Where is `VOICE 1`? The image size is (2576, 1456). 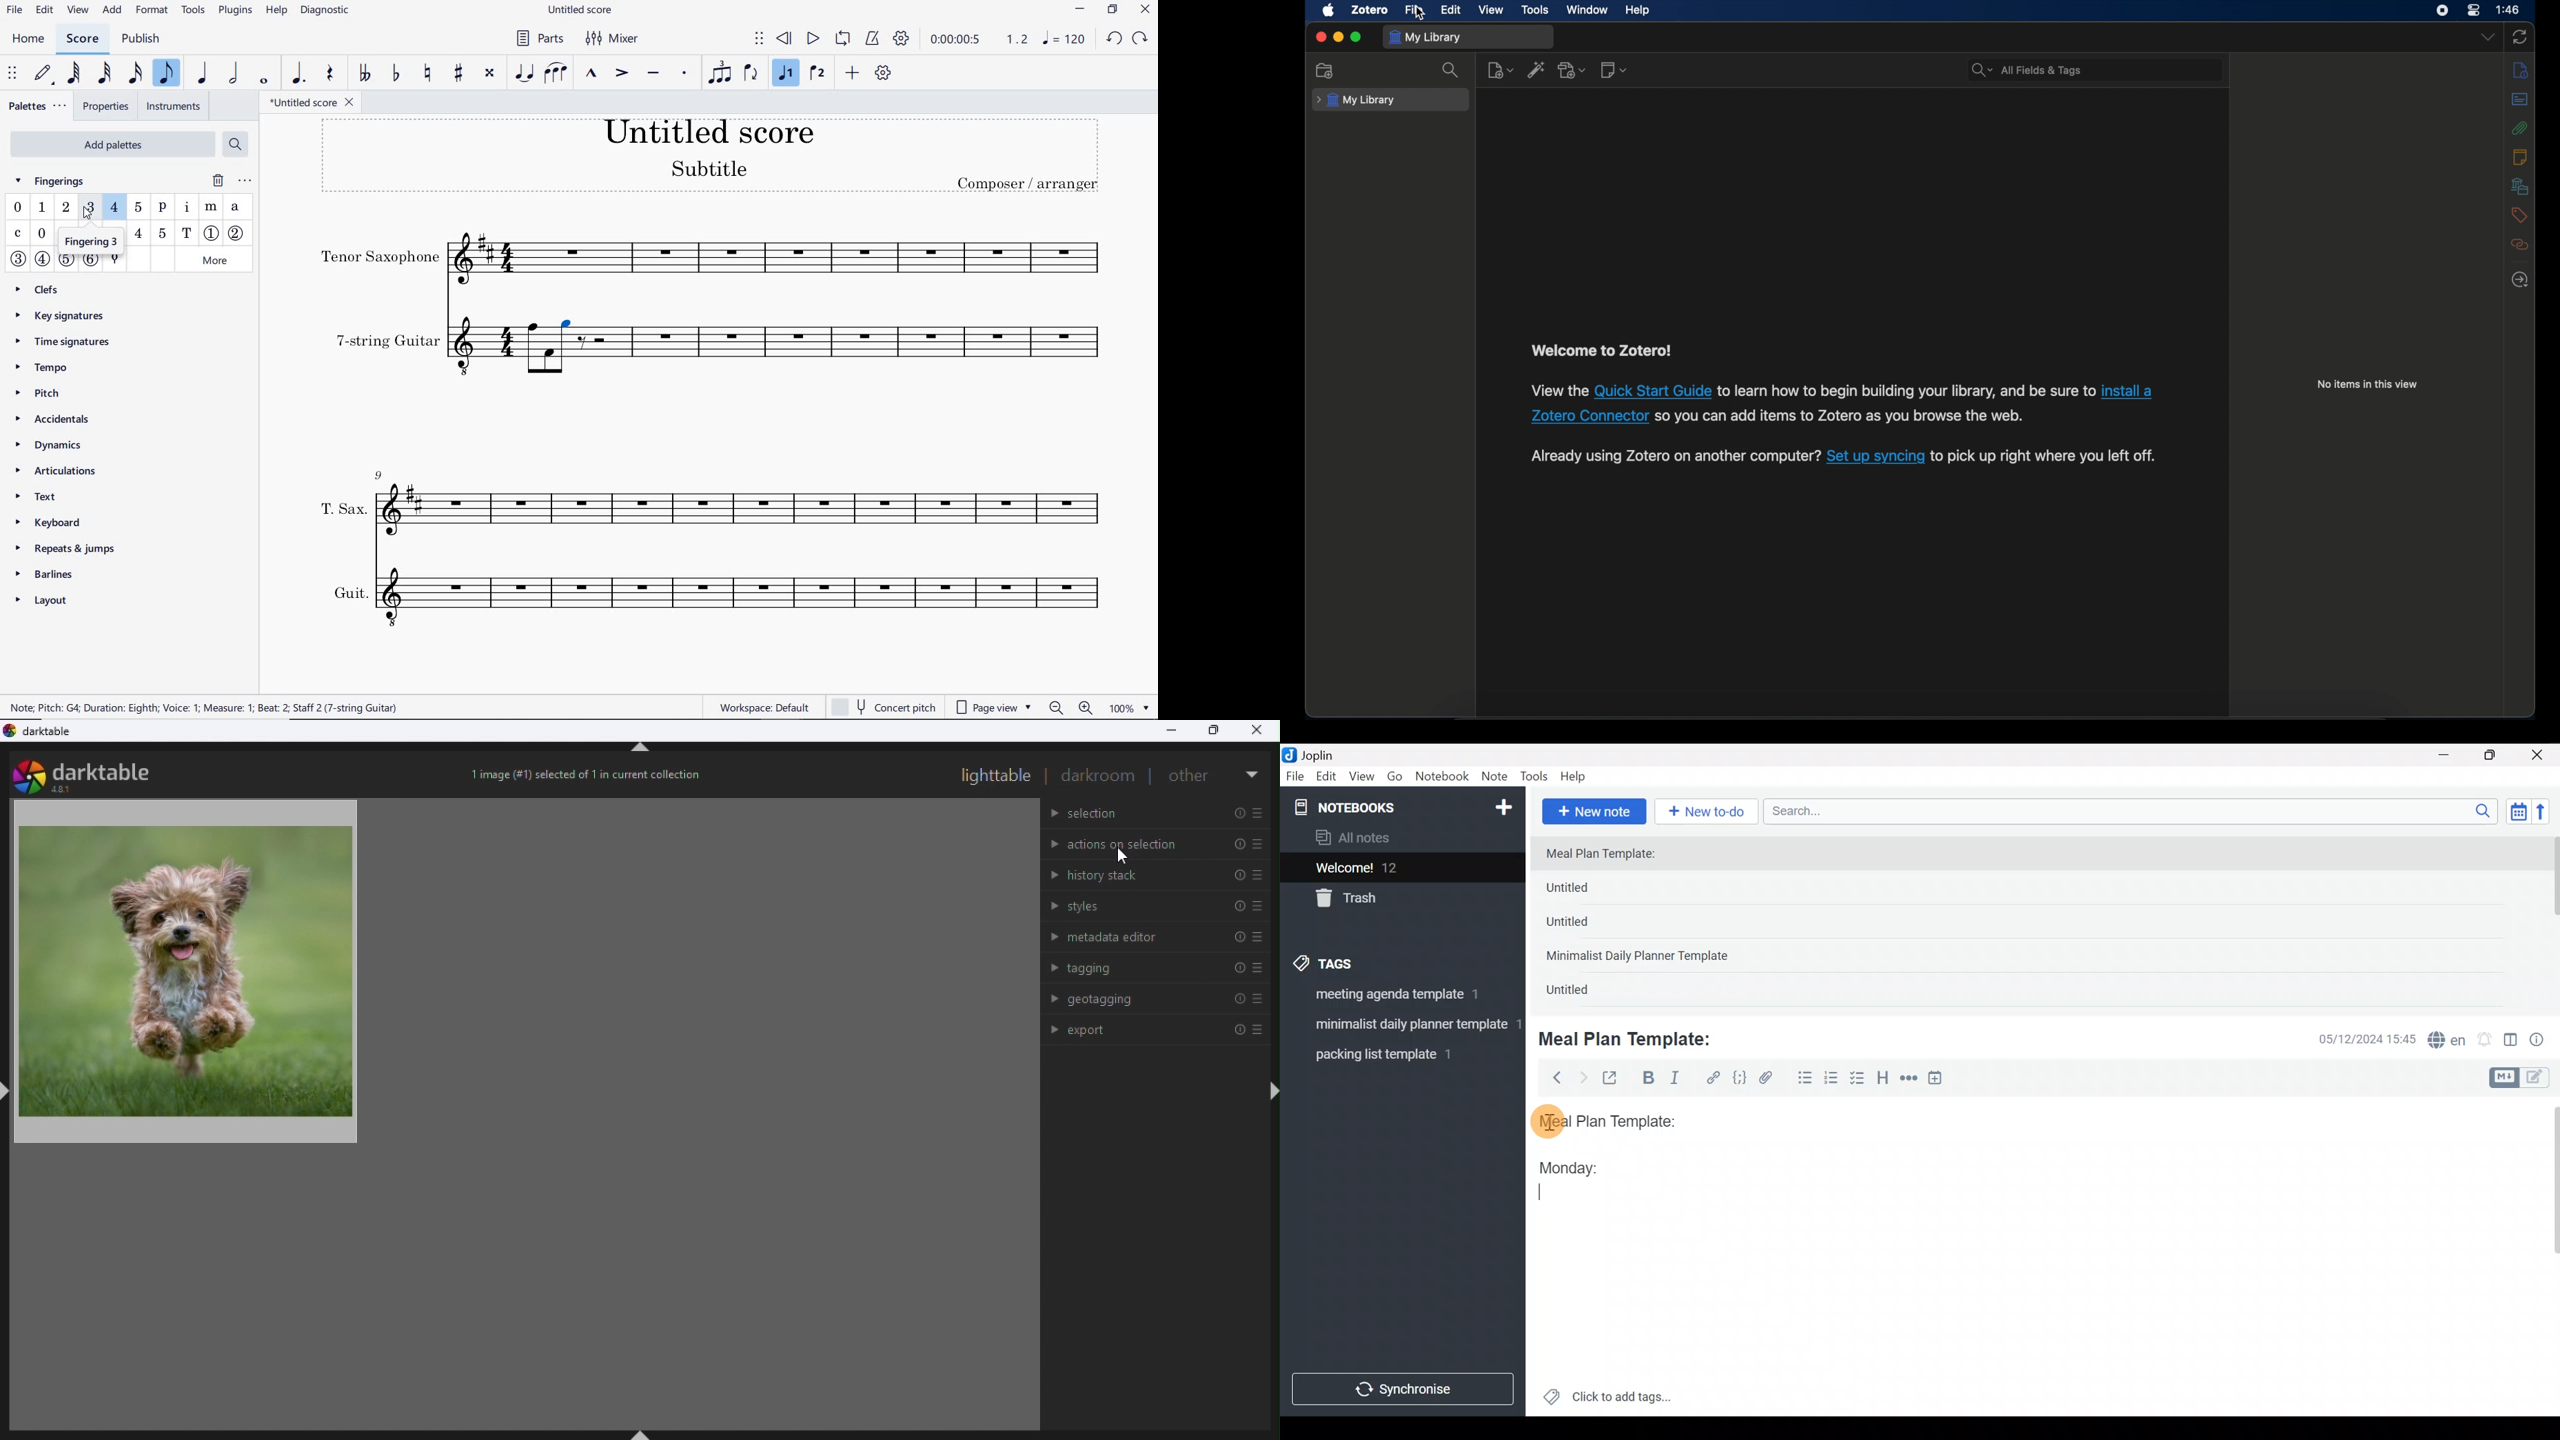 VOICE 1 is located at coordinates (783, 74).